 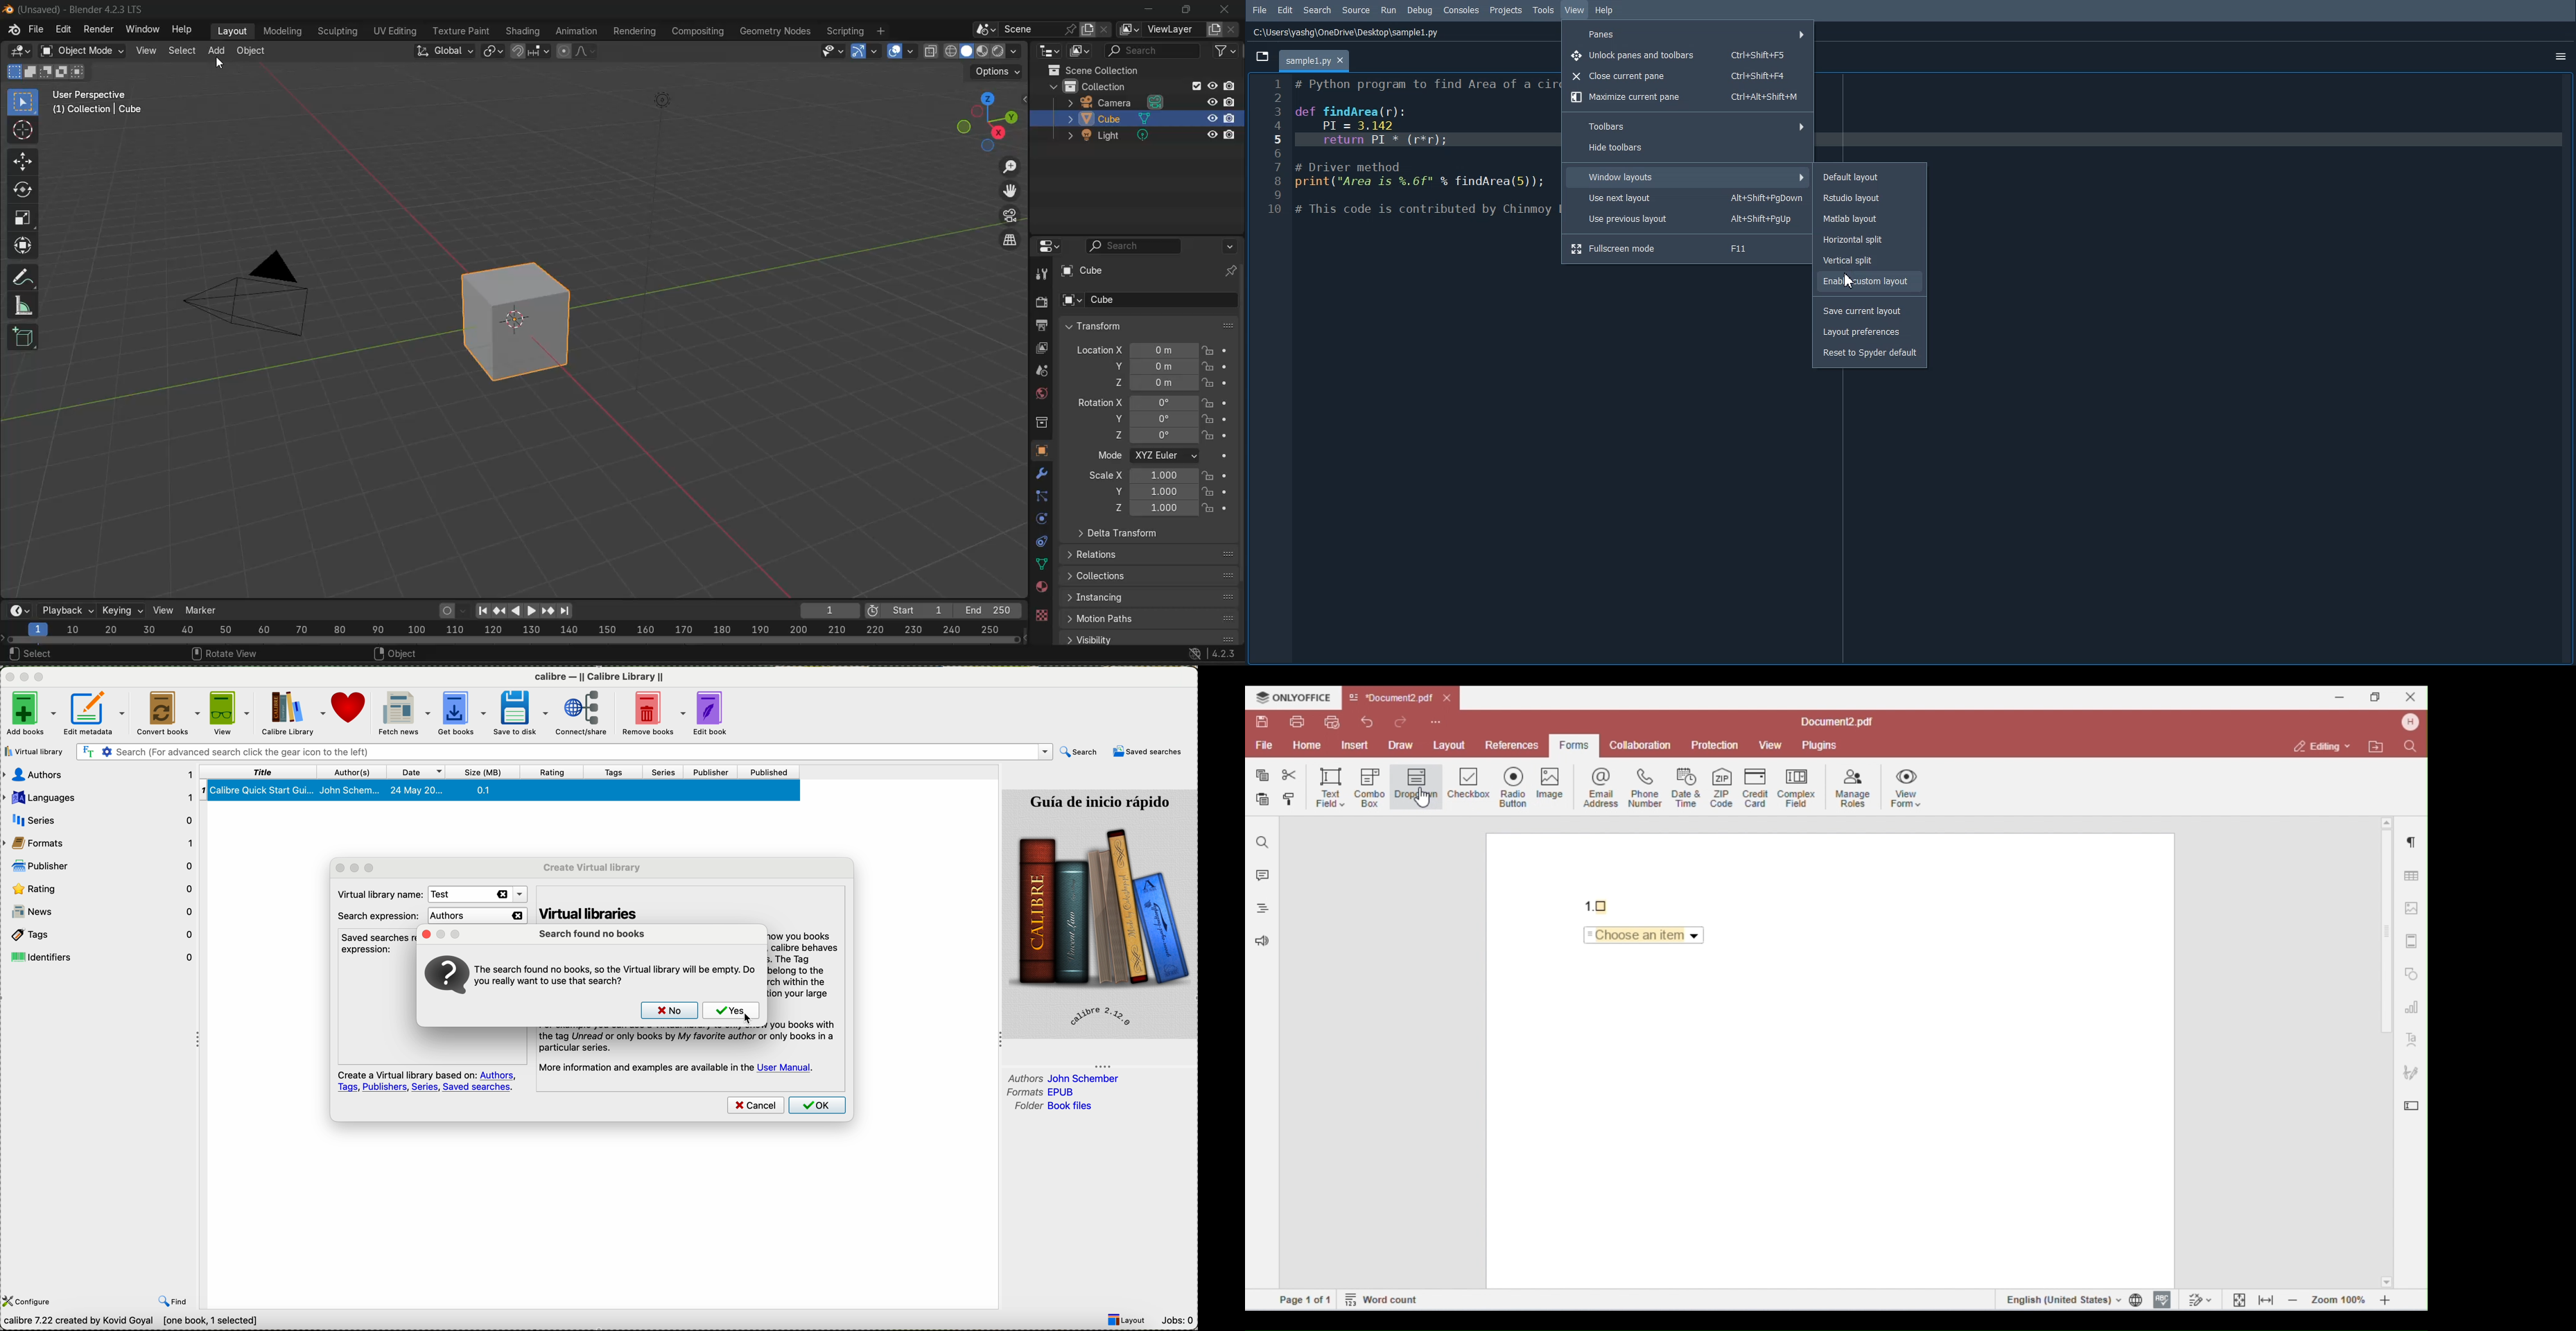 What do you see at coordinates (1114, 533) in the screenshot?
I see `delta transform` at bounding box center [1114, 533].